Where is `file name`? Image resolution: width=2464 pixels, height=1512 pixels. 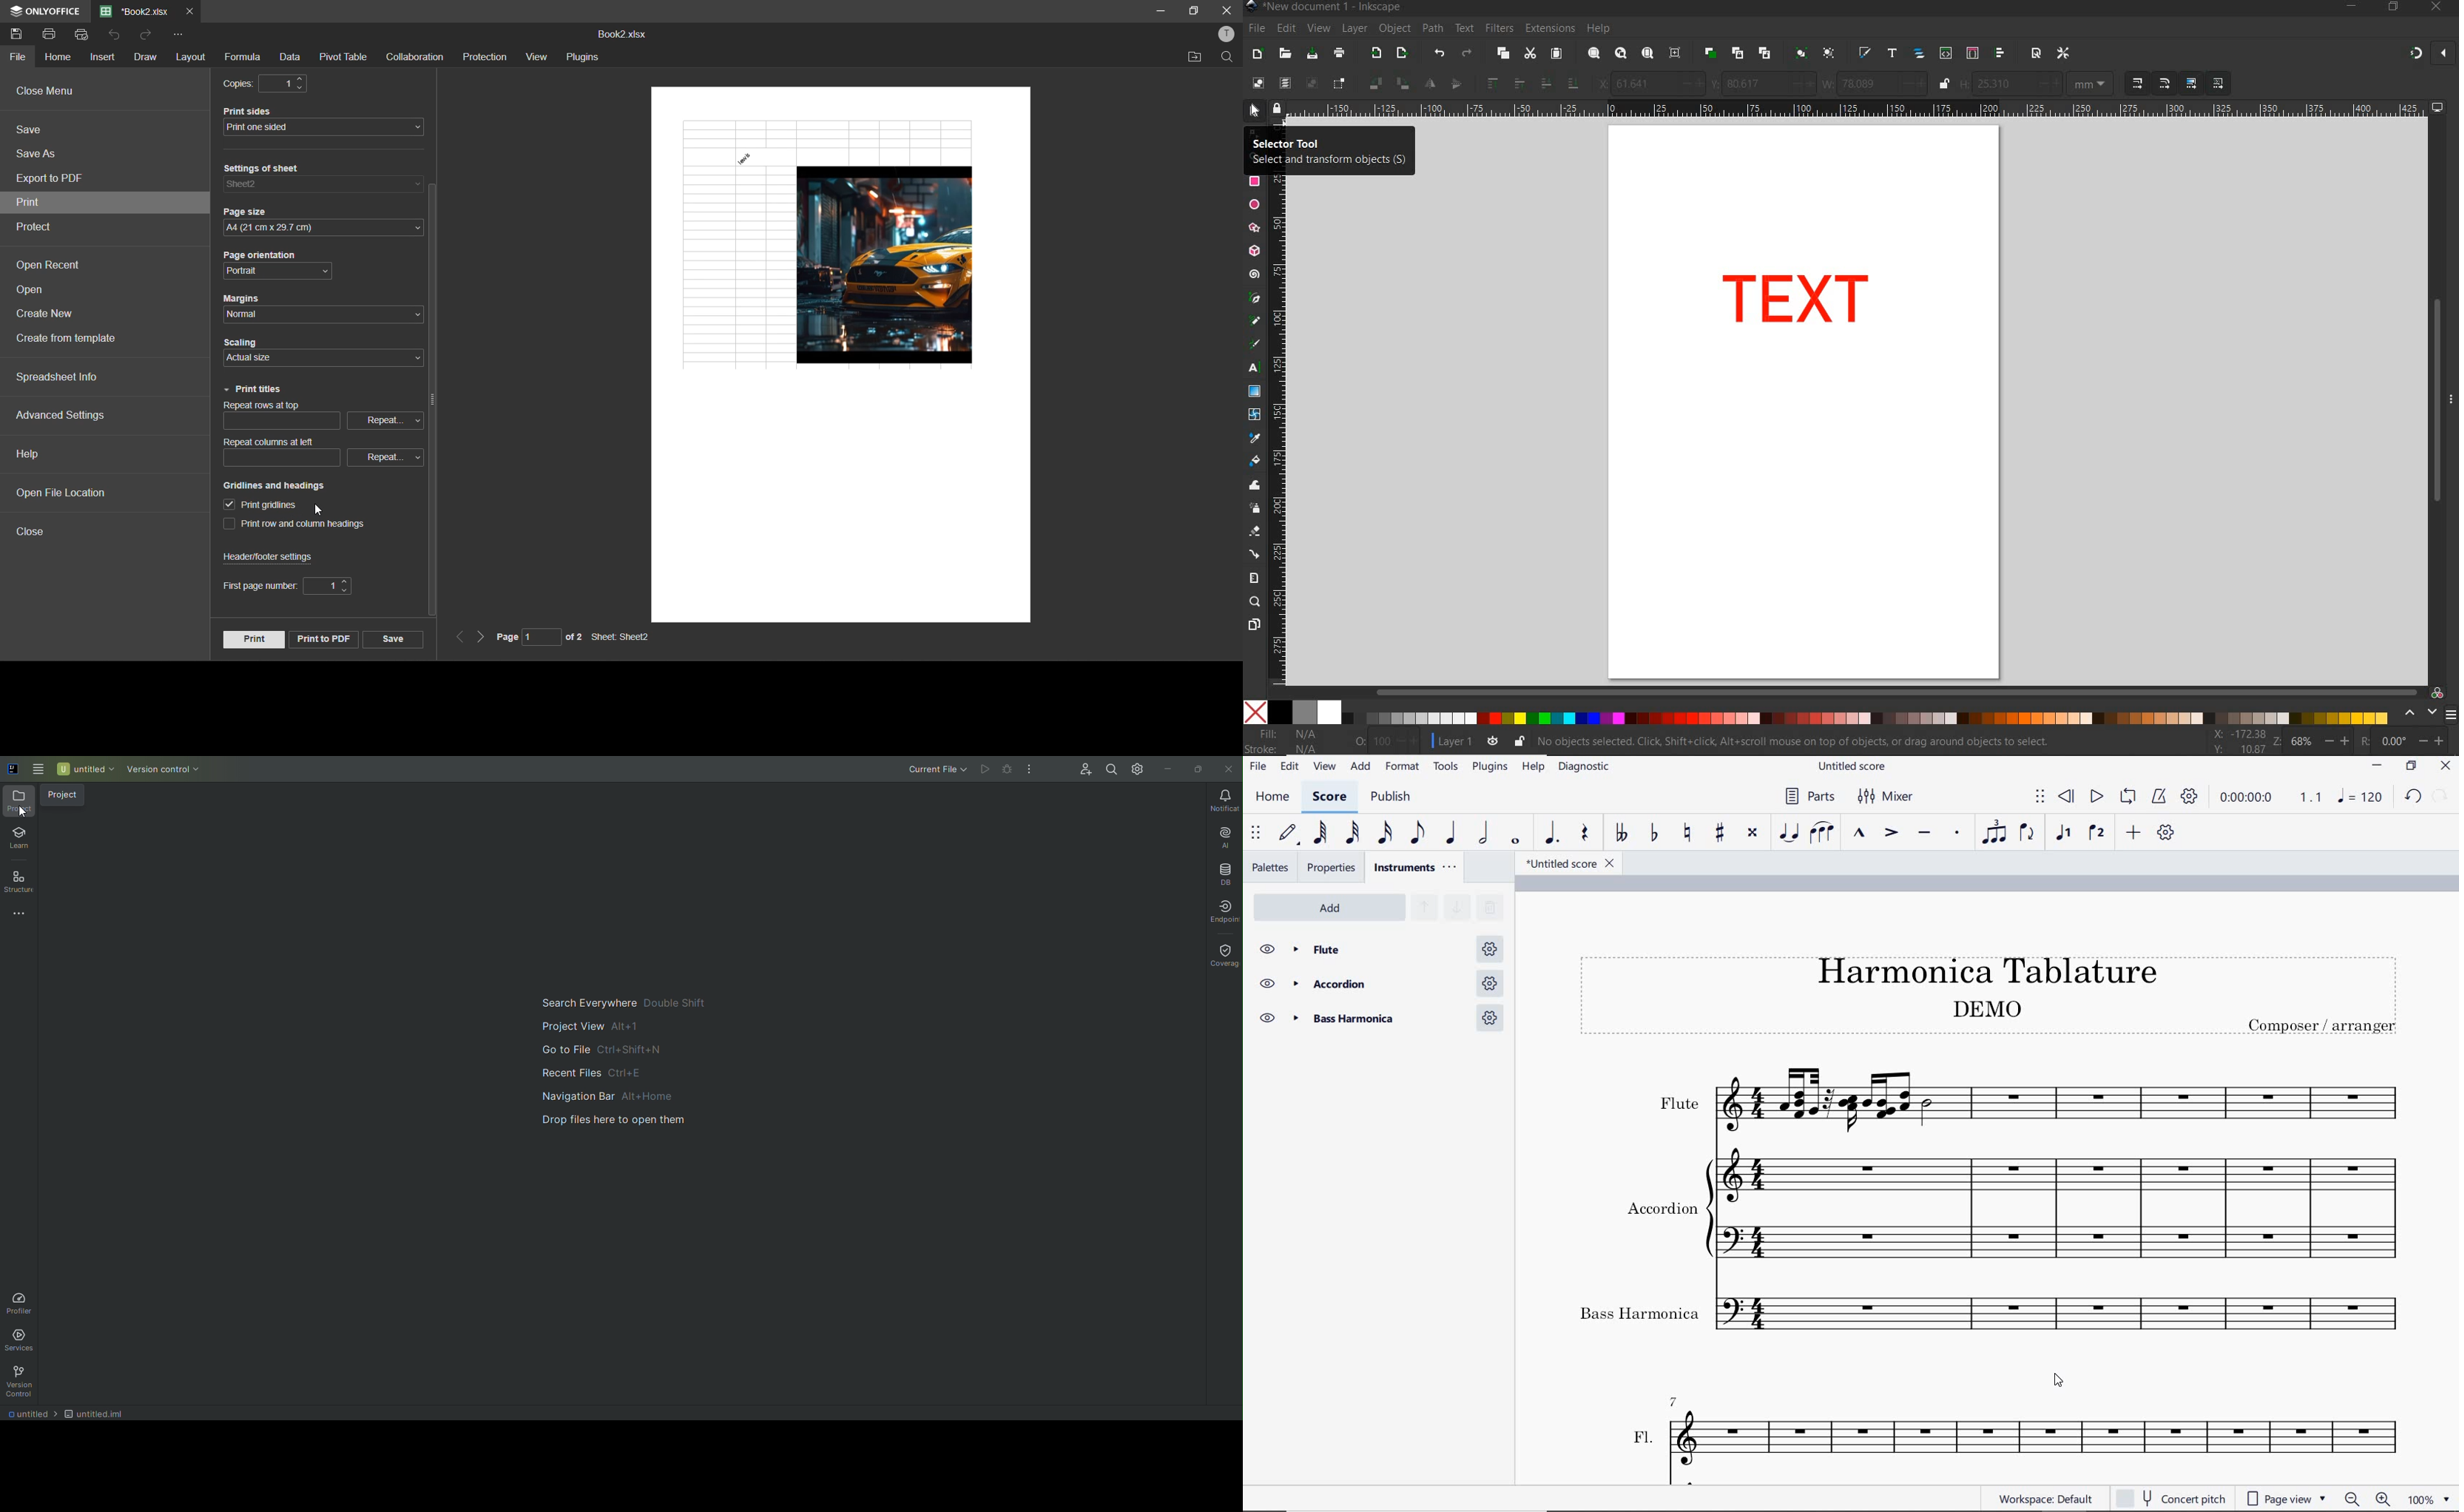
file name is located at coordinates (1324, 7).